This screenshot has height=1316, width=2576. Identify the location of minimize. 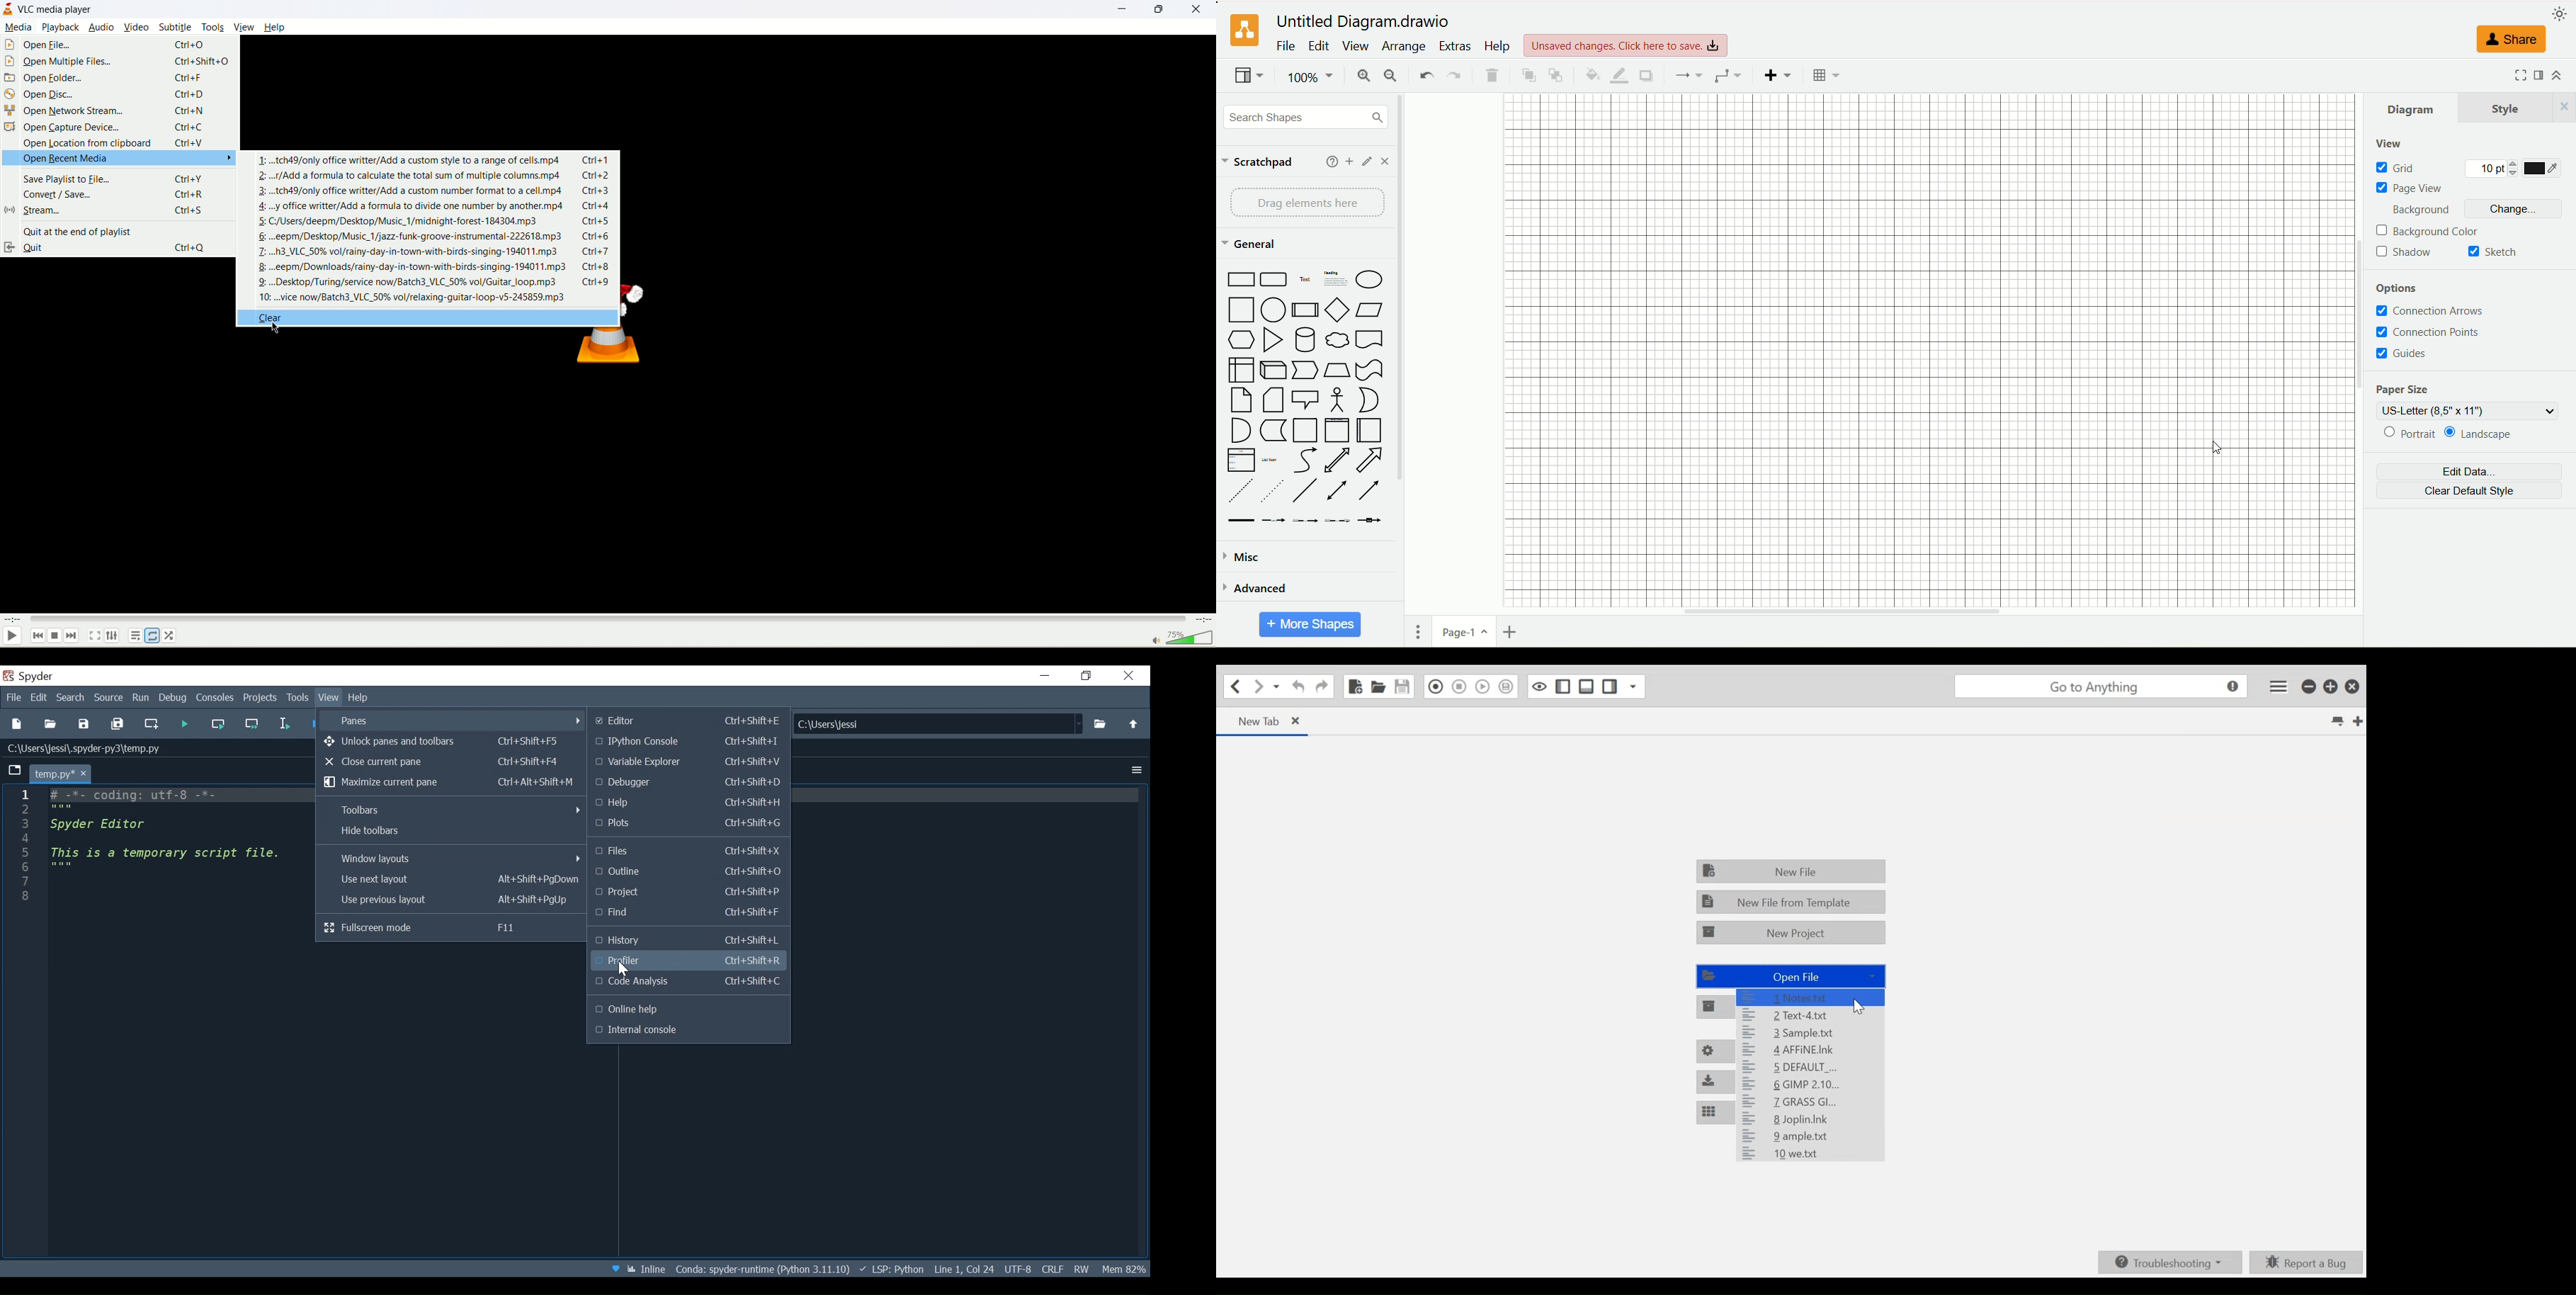
(1122, 11).